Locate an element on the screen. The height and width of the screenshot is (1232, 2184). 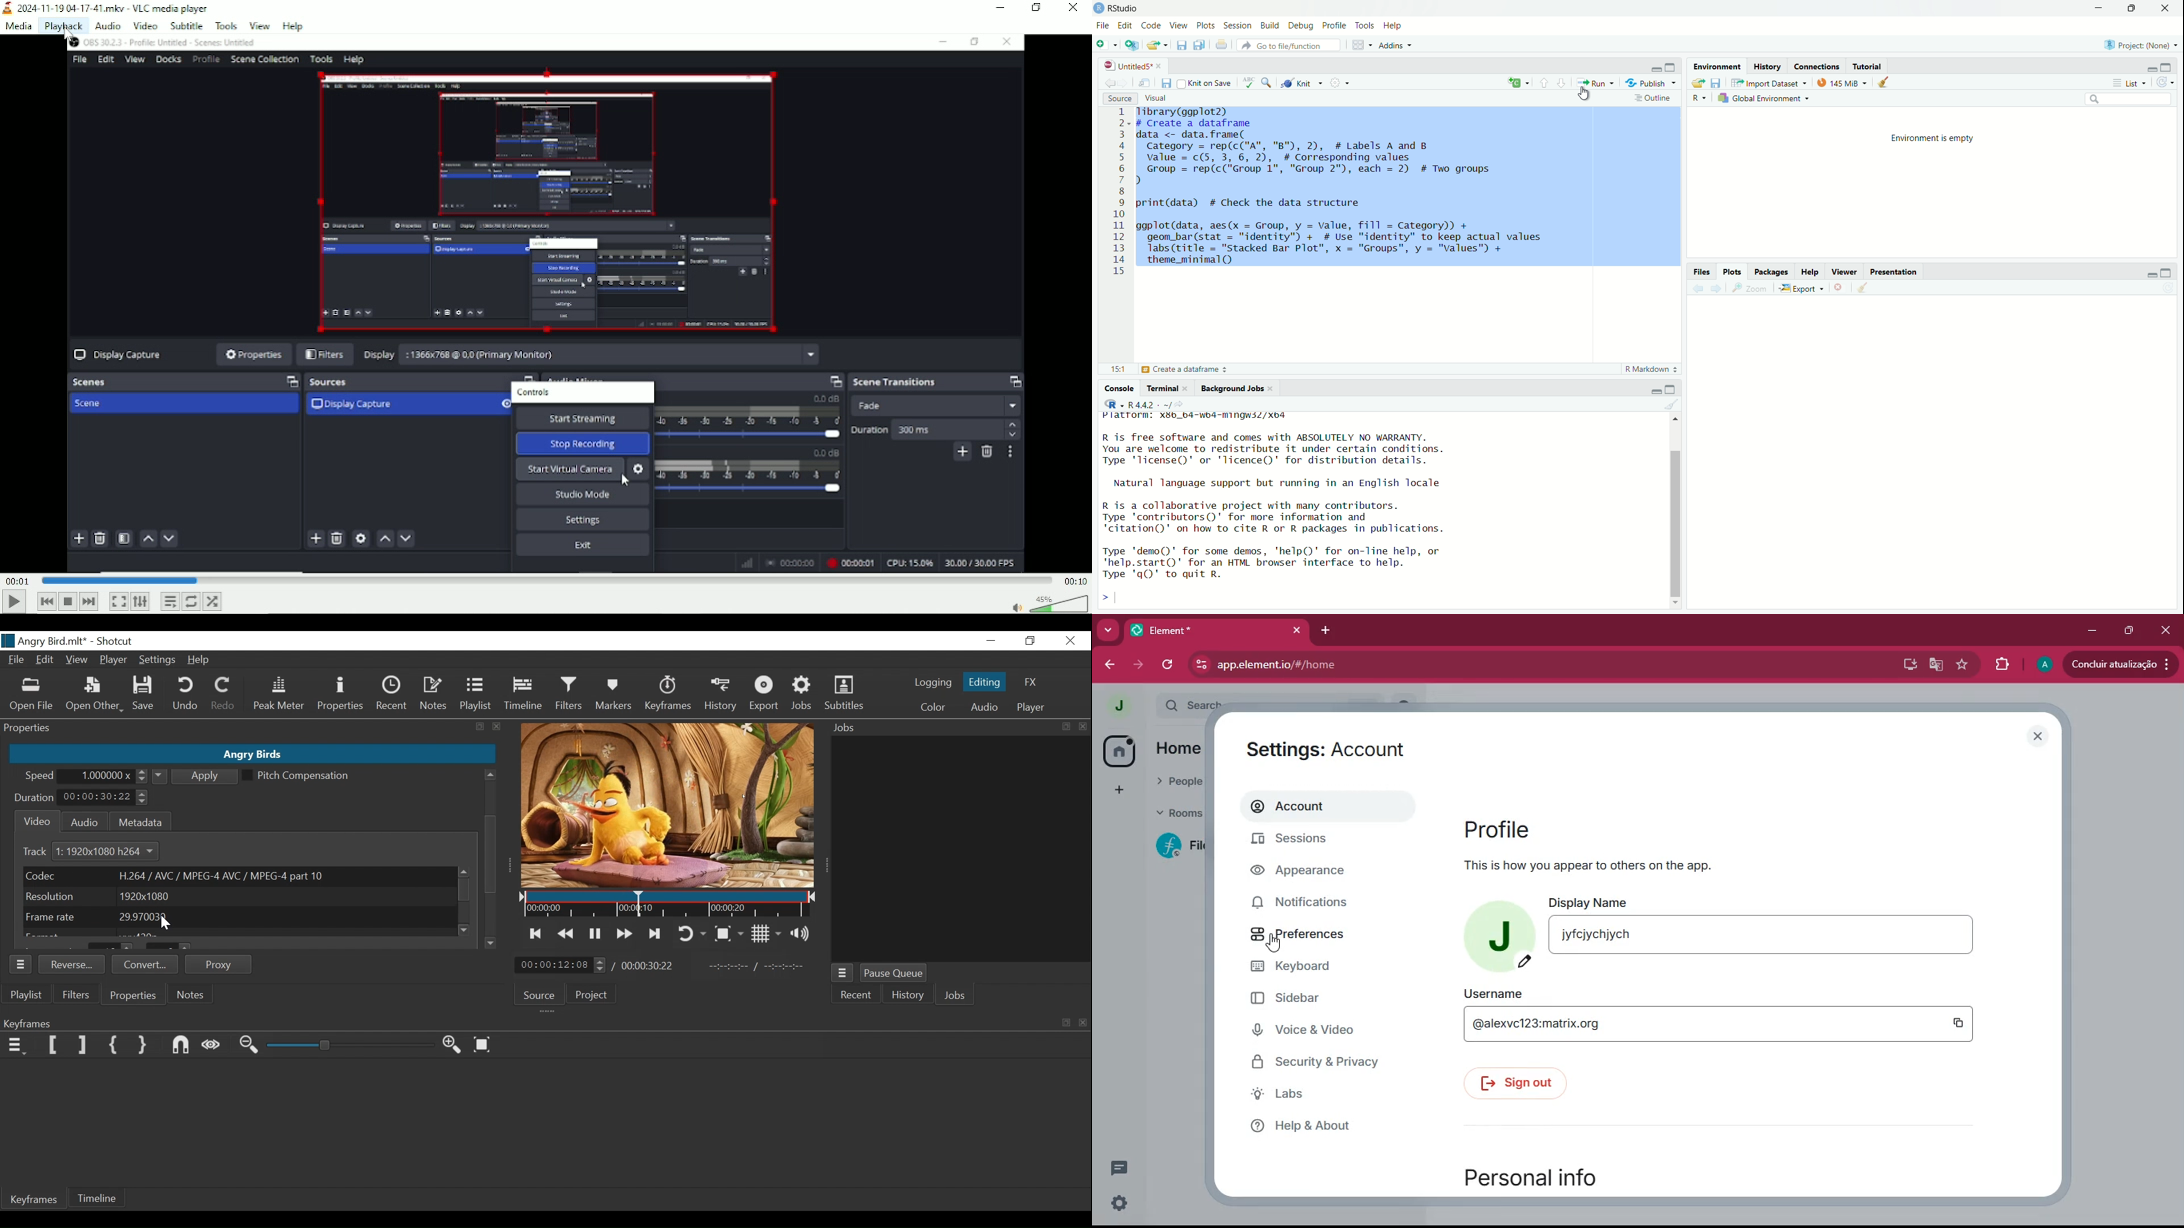
Maximize is located at coordinates (1671, 389).